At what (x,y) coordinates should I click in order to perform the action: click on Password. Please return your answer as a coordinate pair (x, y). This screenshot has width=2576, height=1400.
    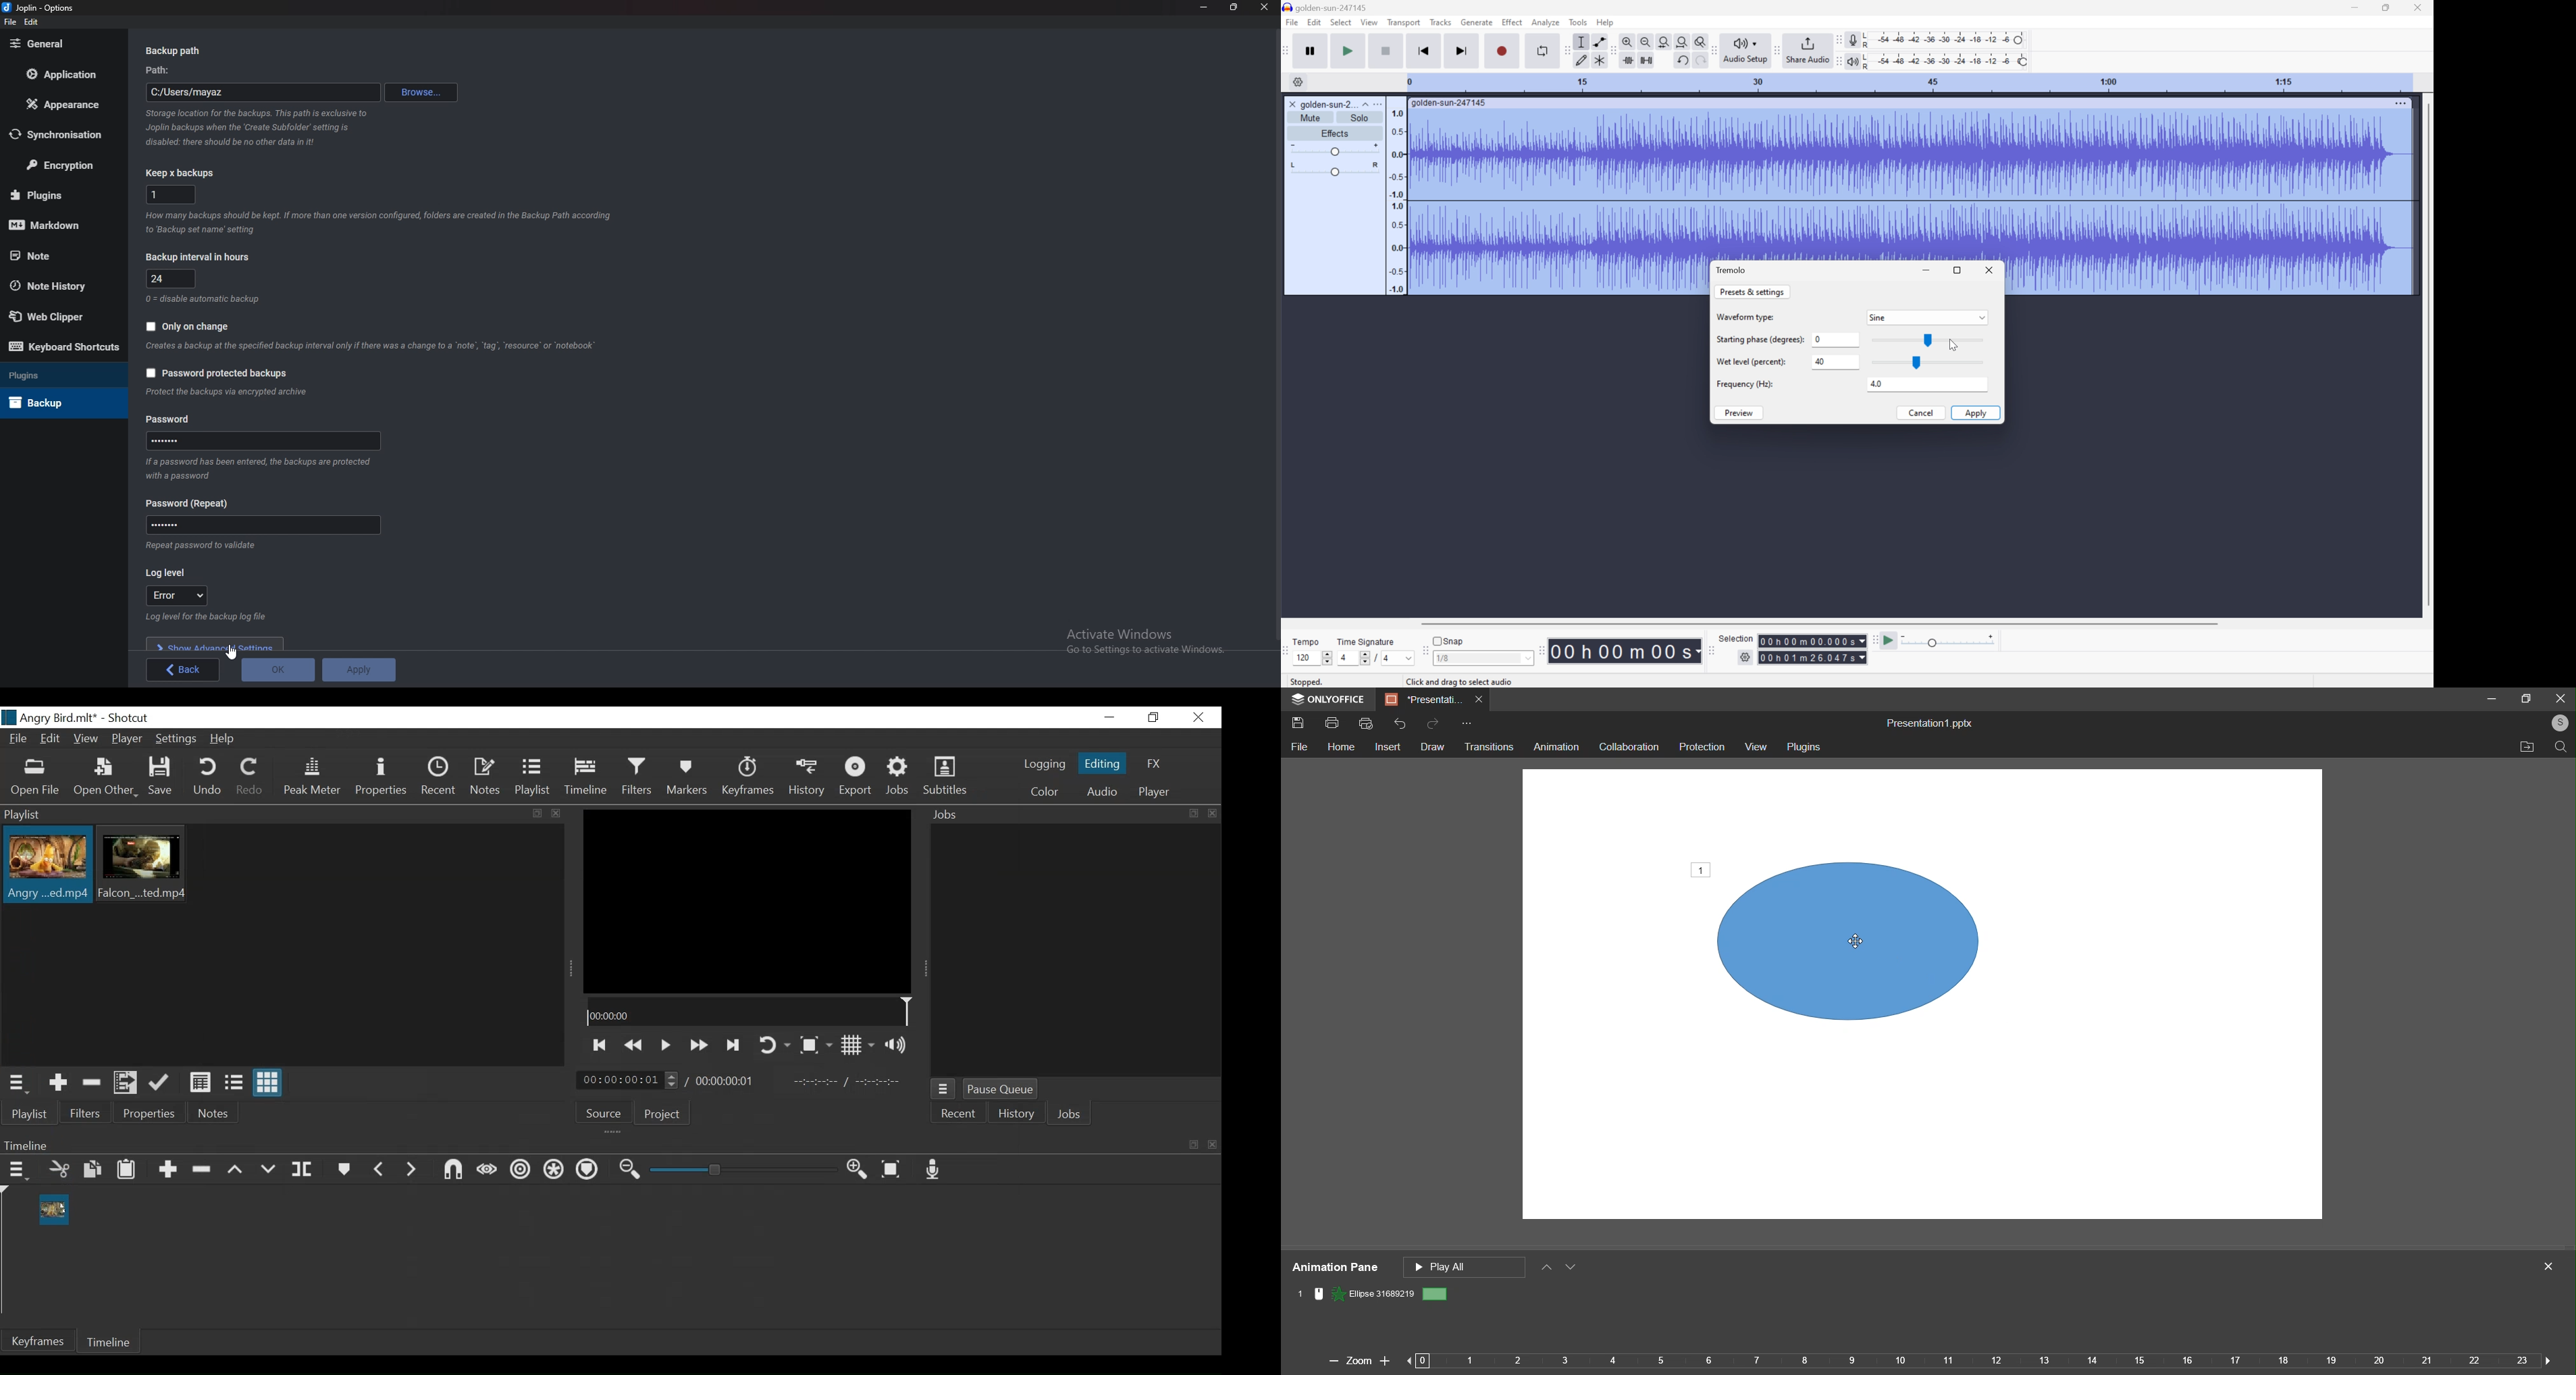
    Looking at the image, I should click on (264, 442).